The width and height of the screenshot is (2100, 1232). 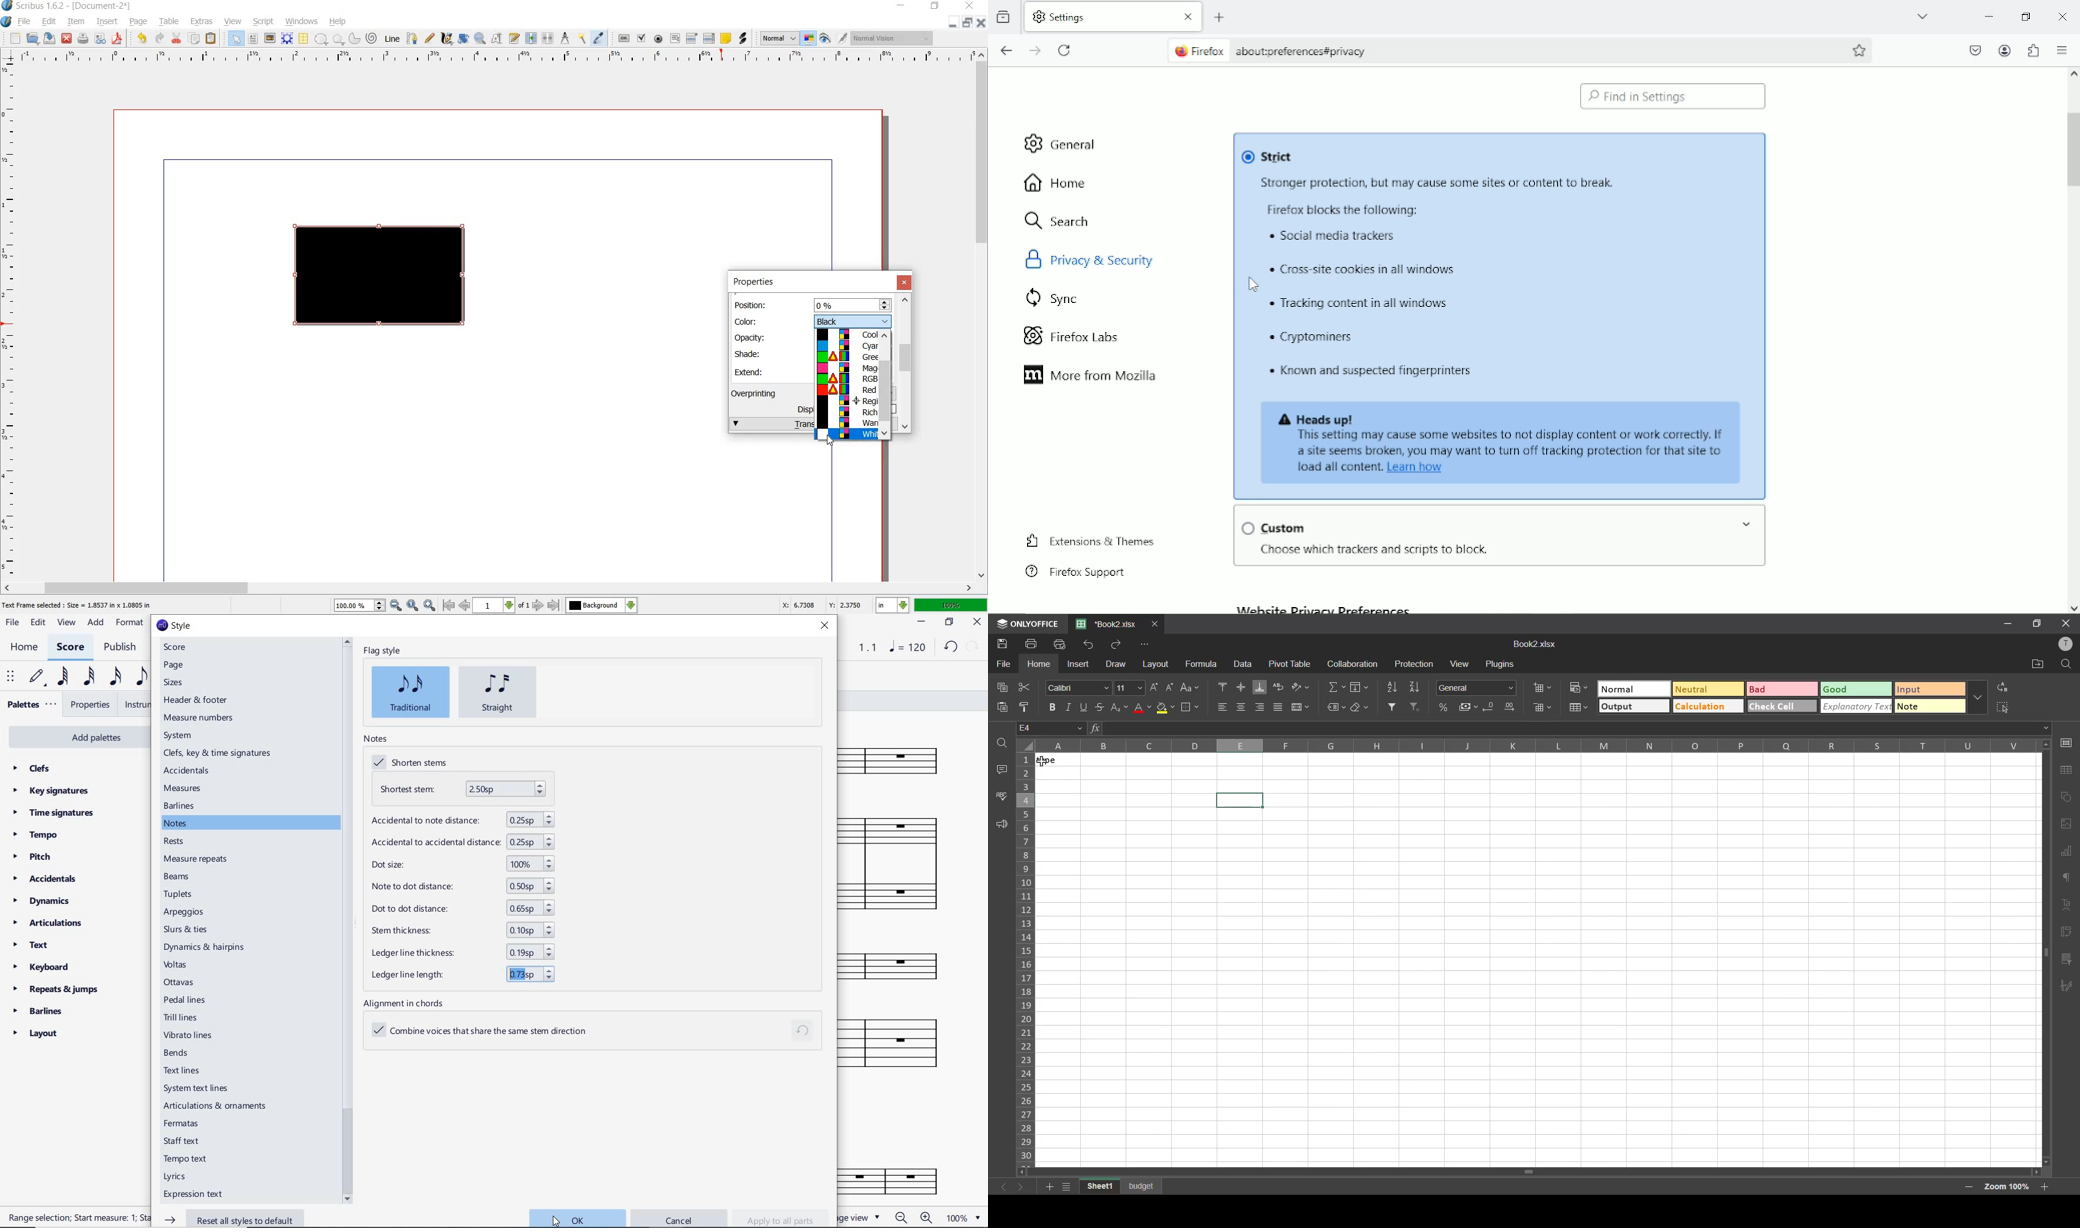 I want to click on pedal lines, so click(x=188, y=999).